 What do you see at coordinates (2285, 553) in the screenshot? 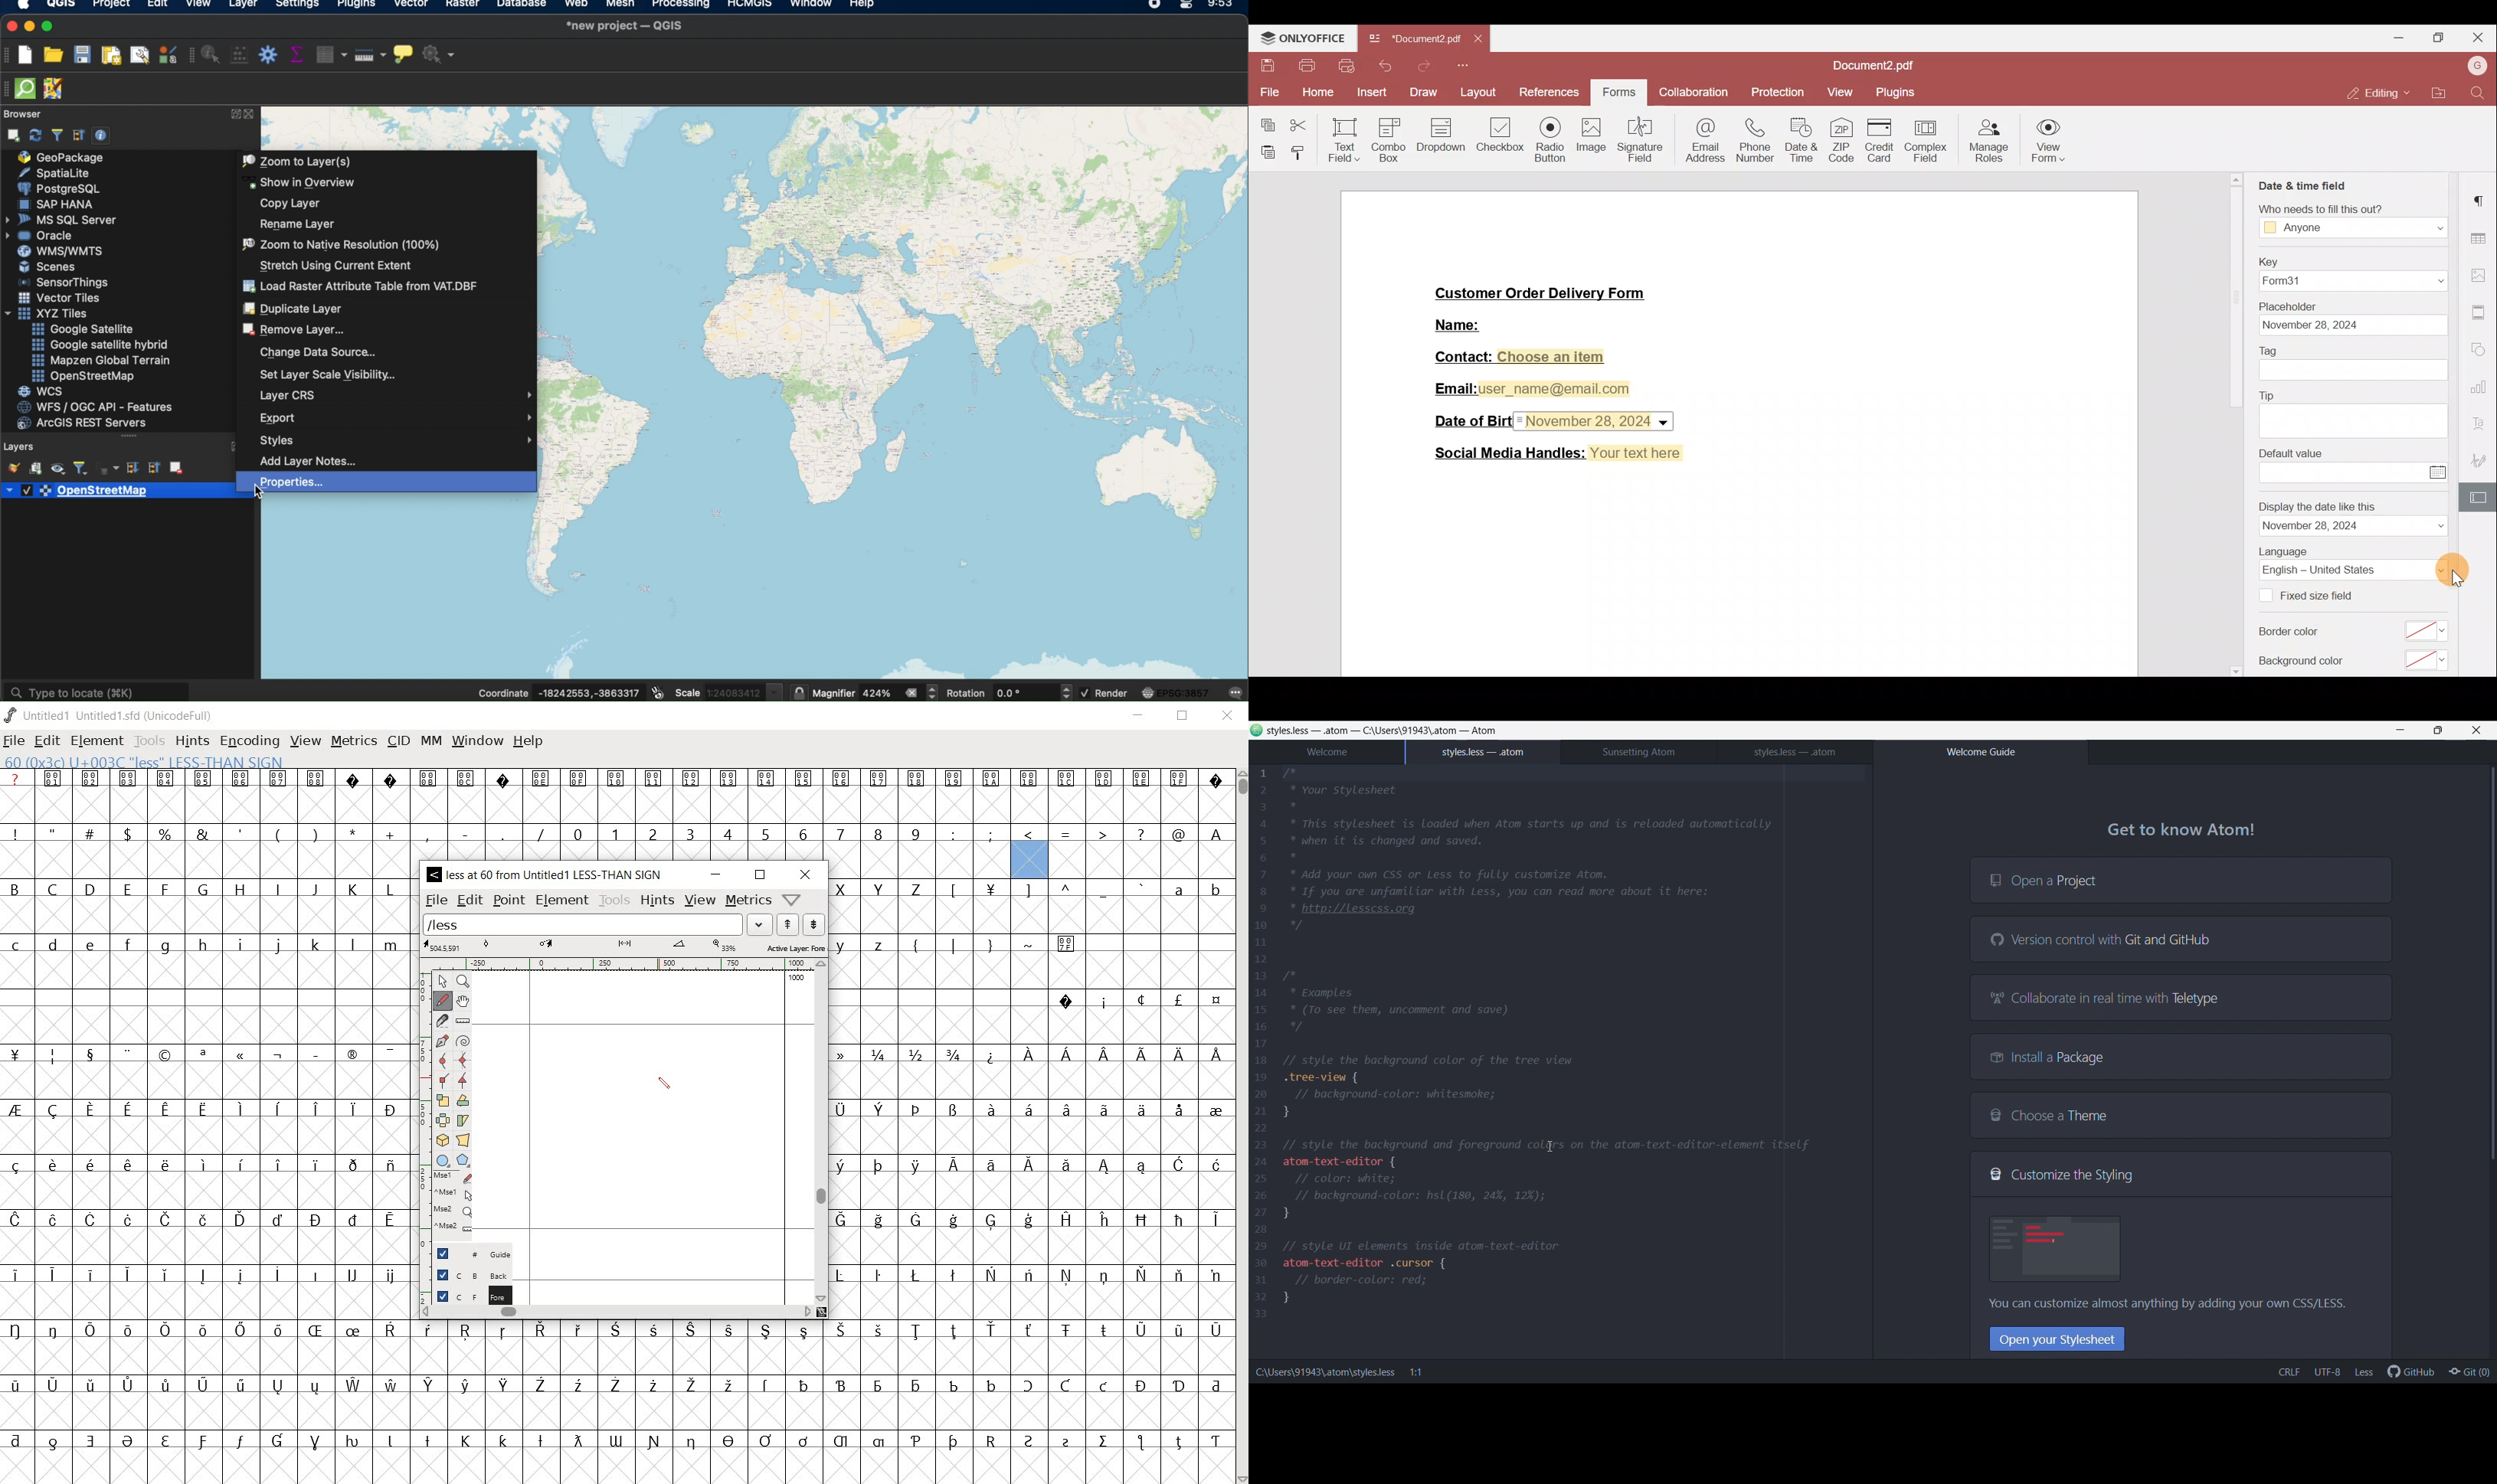
I see `Language` at bounding box center [2285, 553].